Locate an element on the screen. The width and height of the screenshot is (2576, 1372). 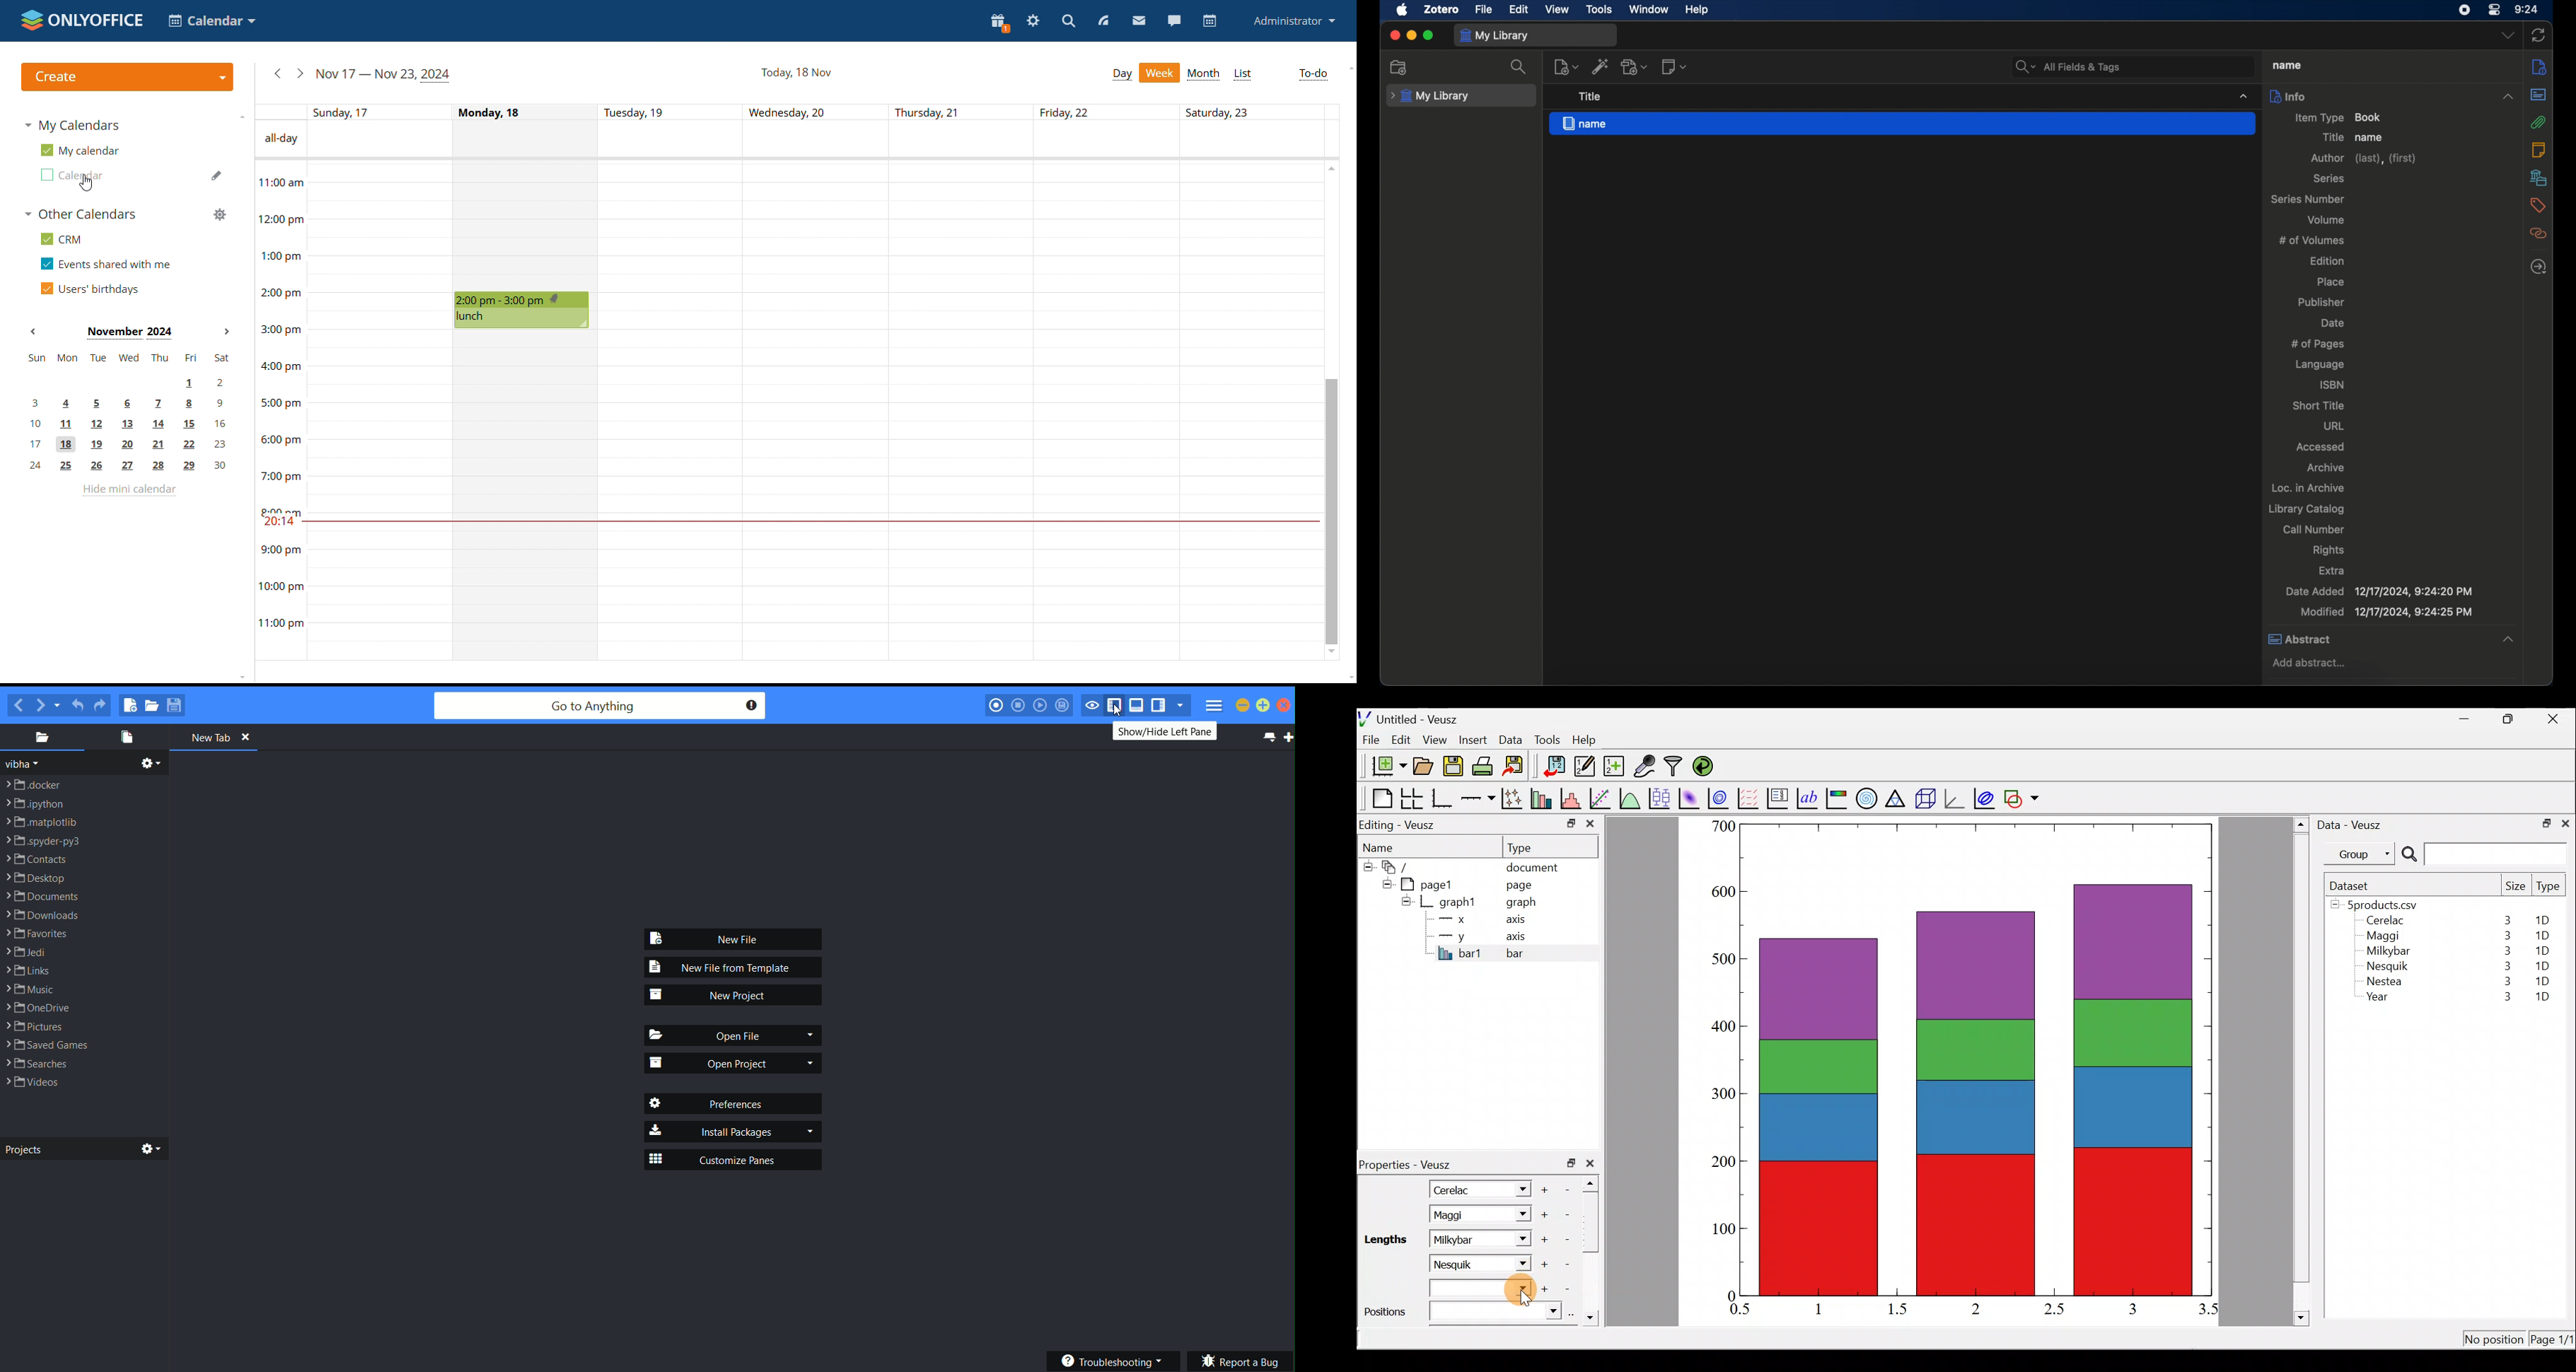
tags is located at coordinates (2541, 205).